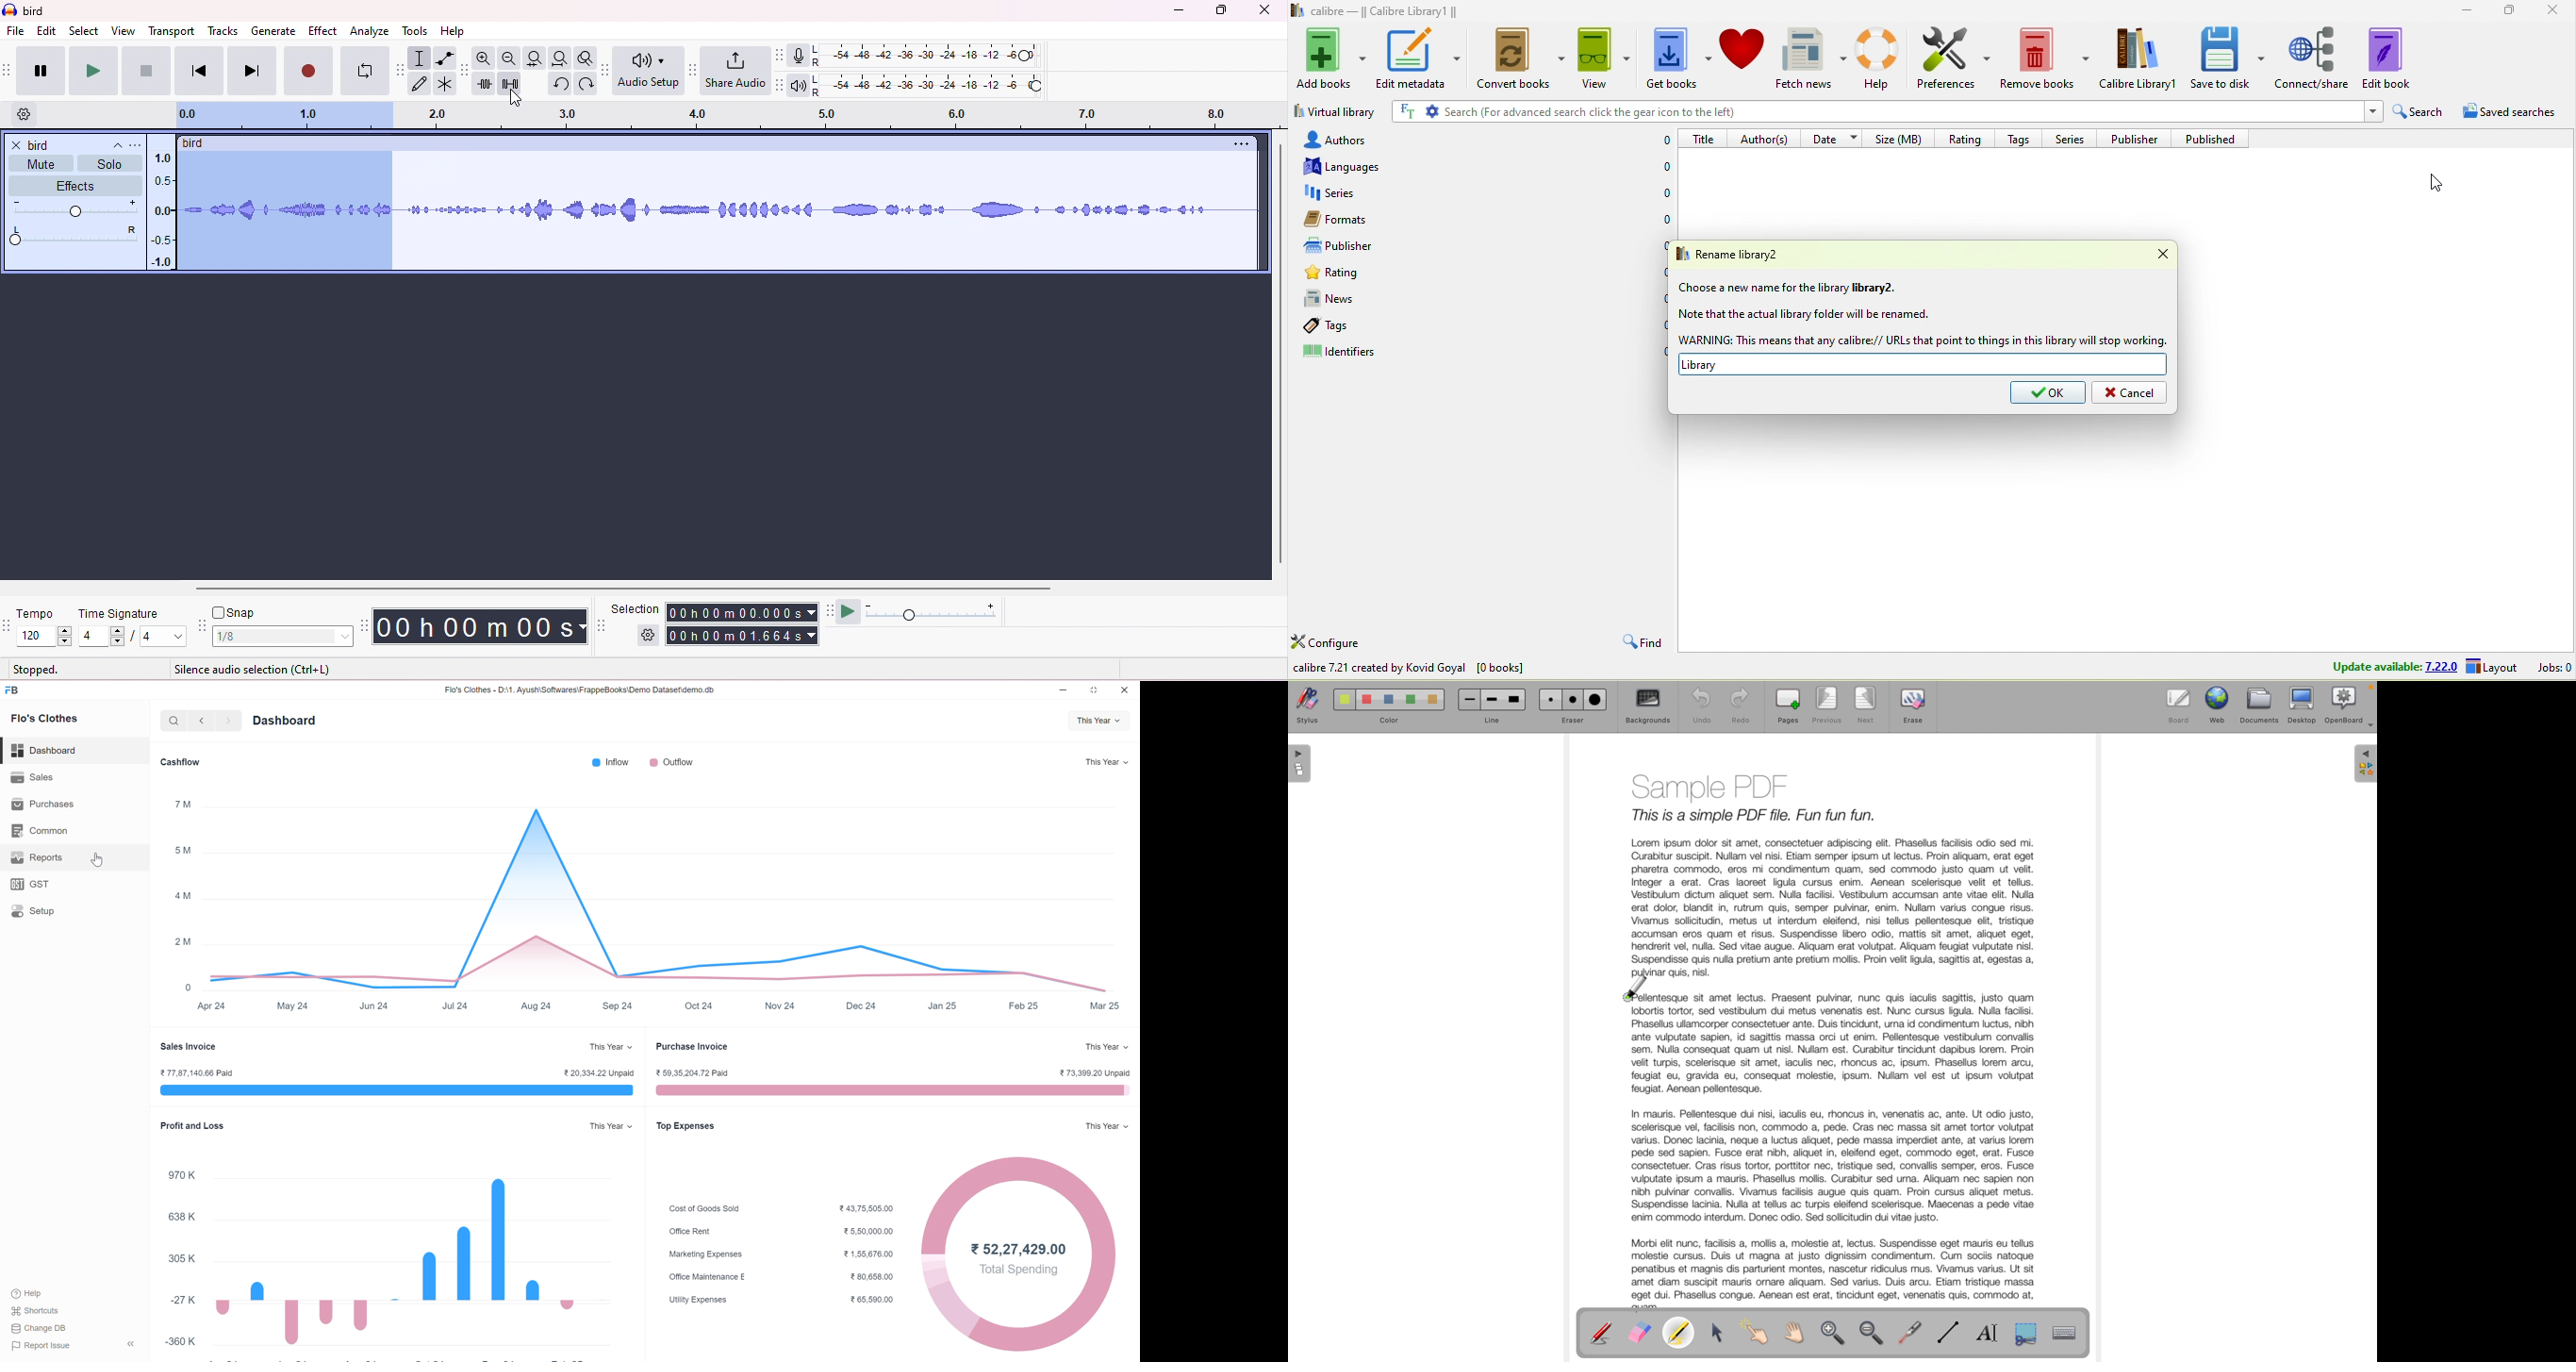  Describe the element at coordinates (1093, 690) in the screenshot. I see `restore down` at that location.